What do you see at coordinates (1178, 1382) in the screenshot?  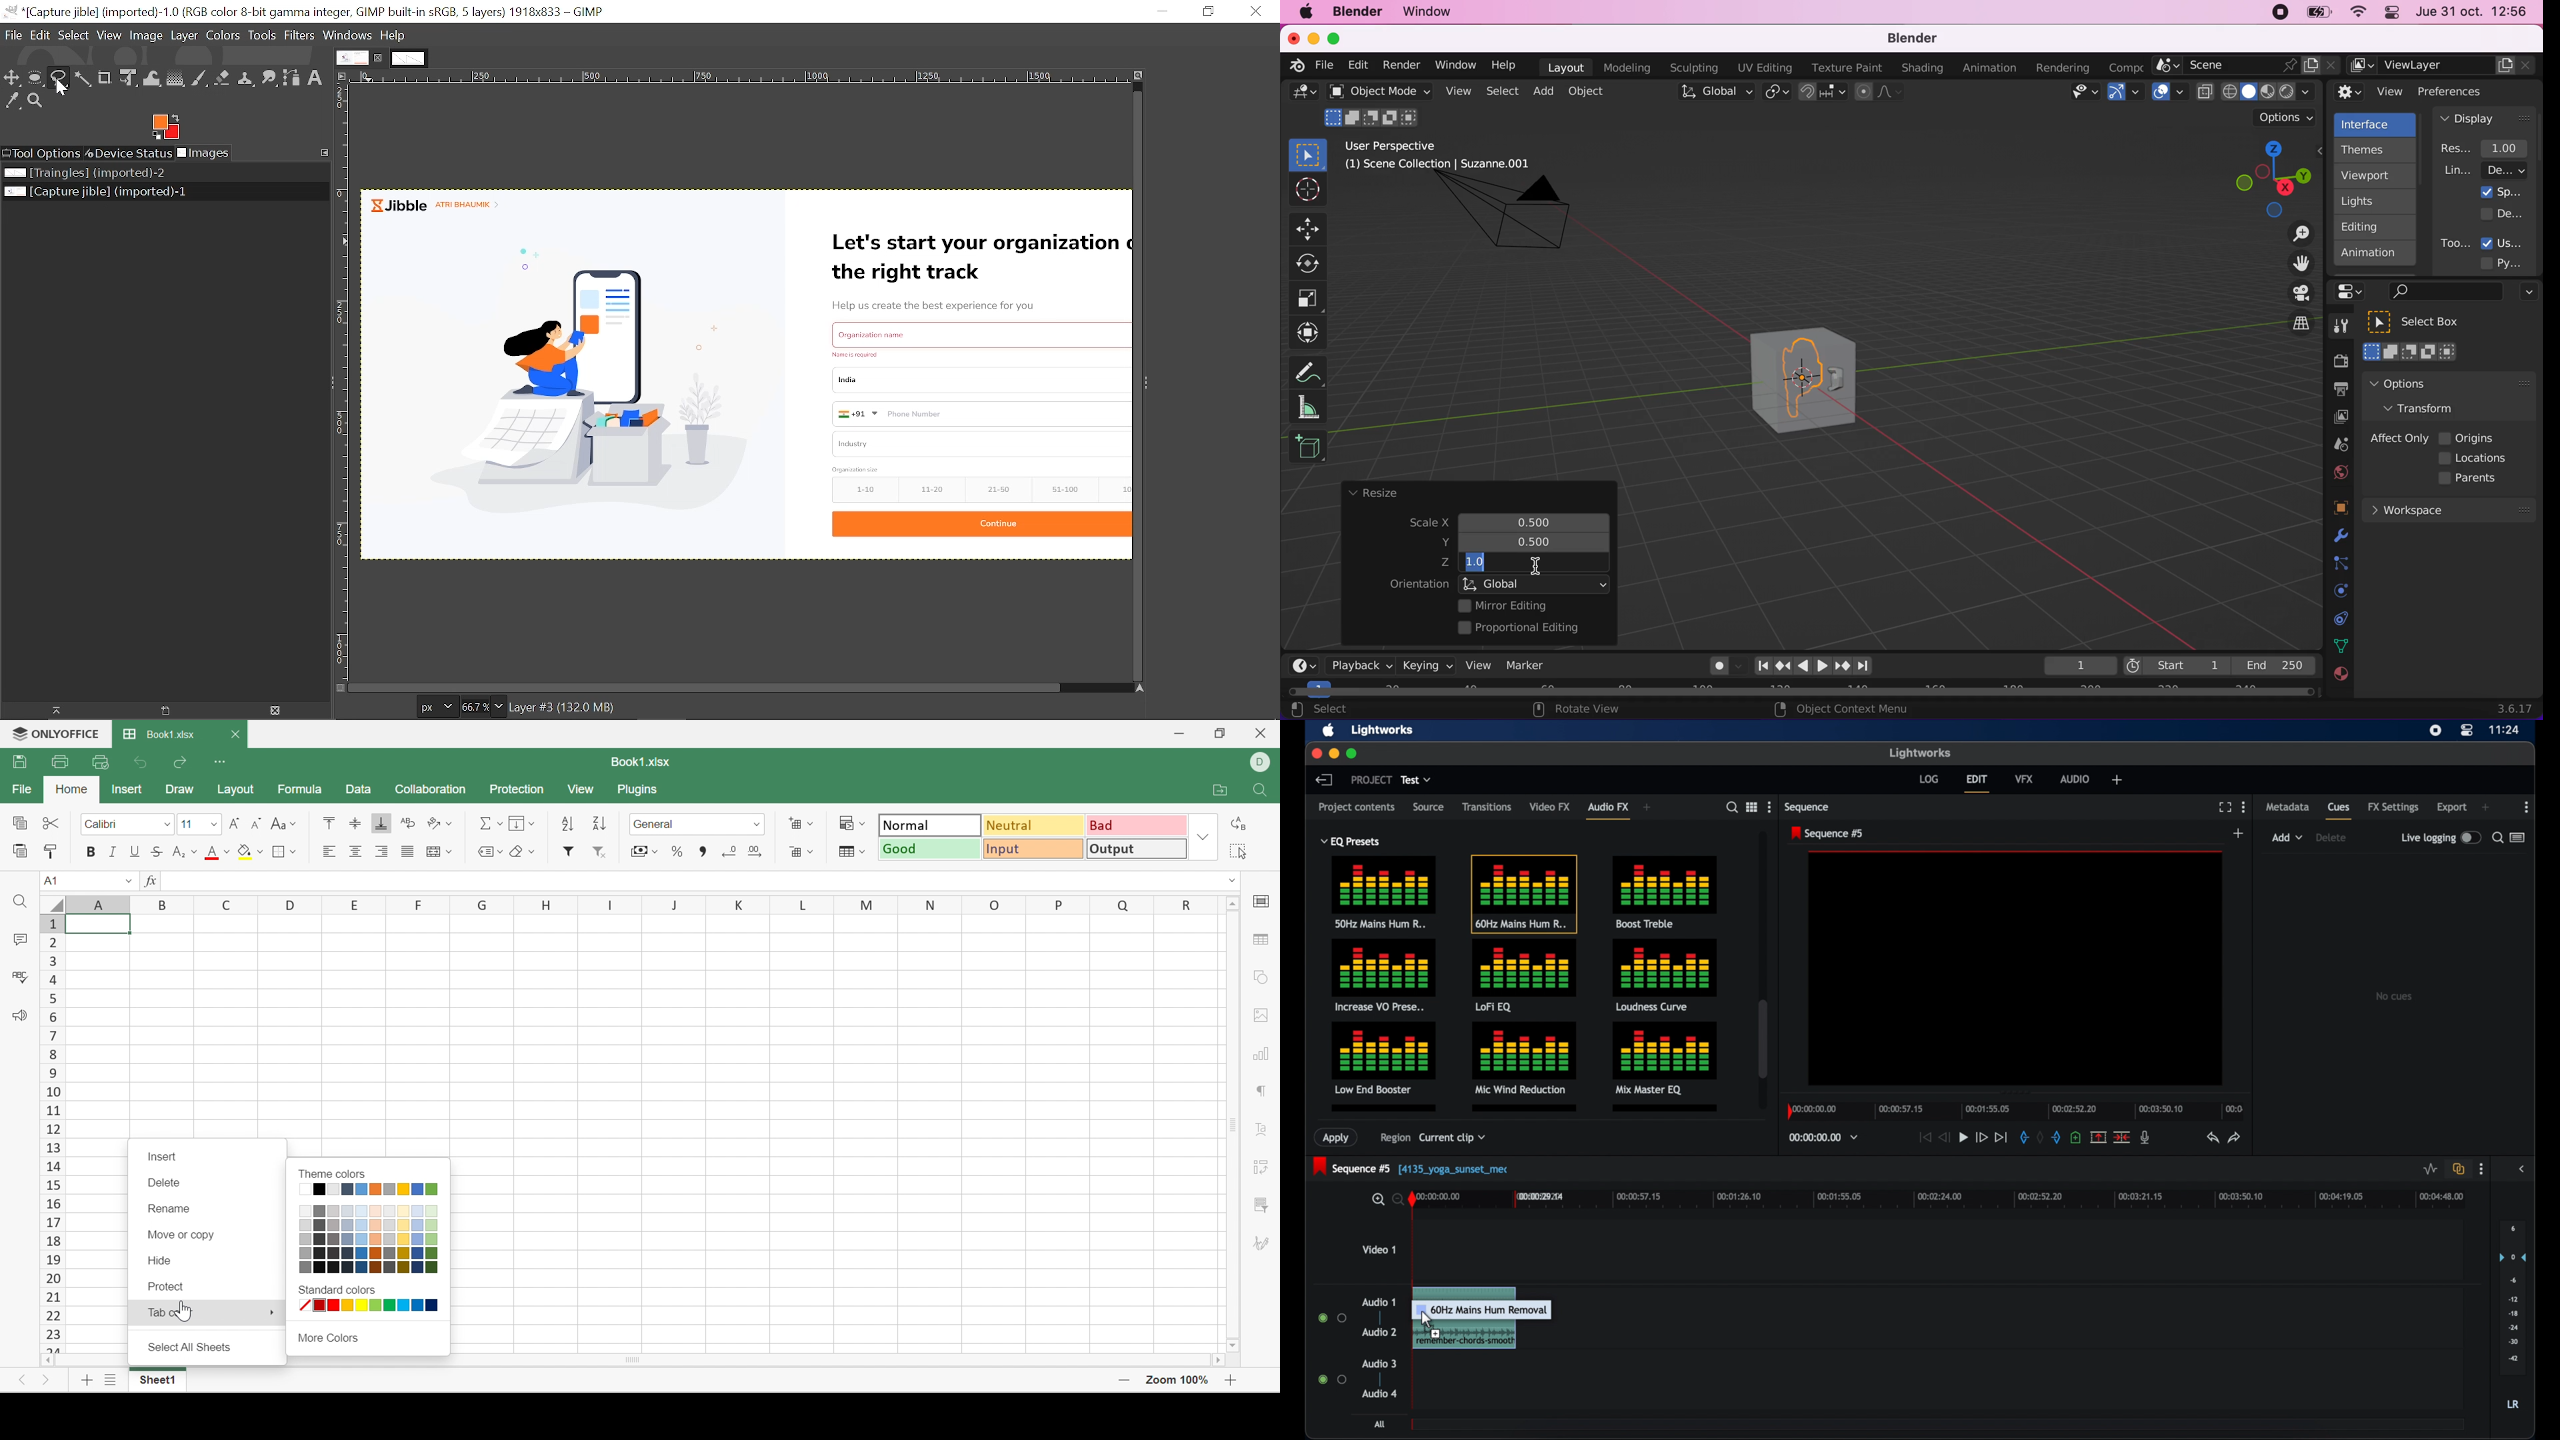 I see `Zoom 100%` at bounding box center [1178, 1382].